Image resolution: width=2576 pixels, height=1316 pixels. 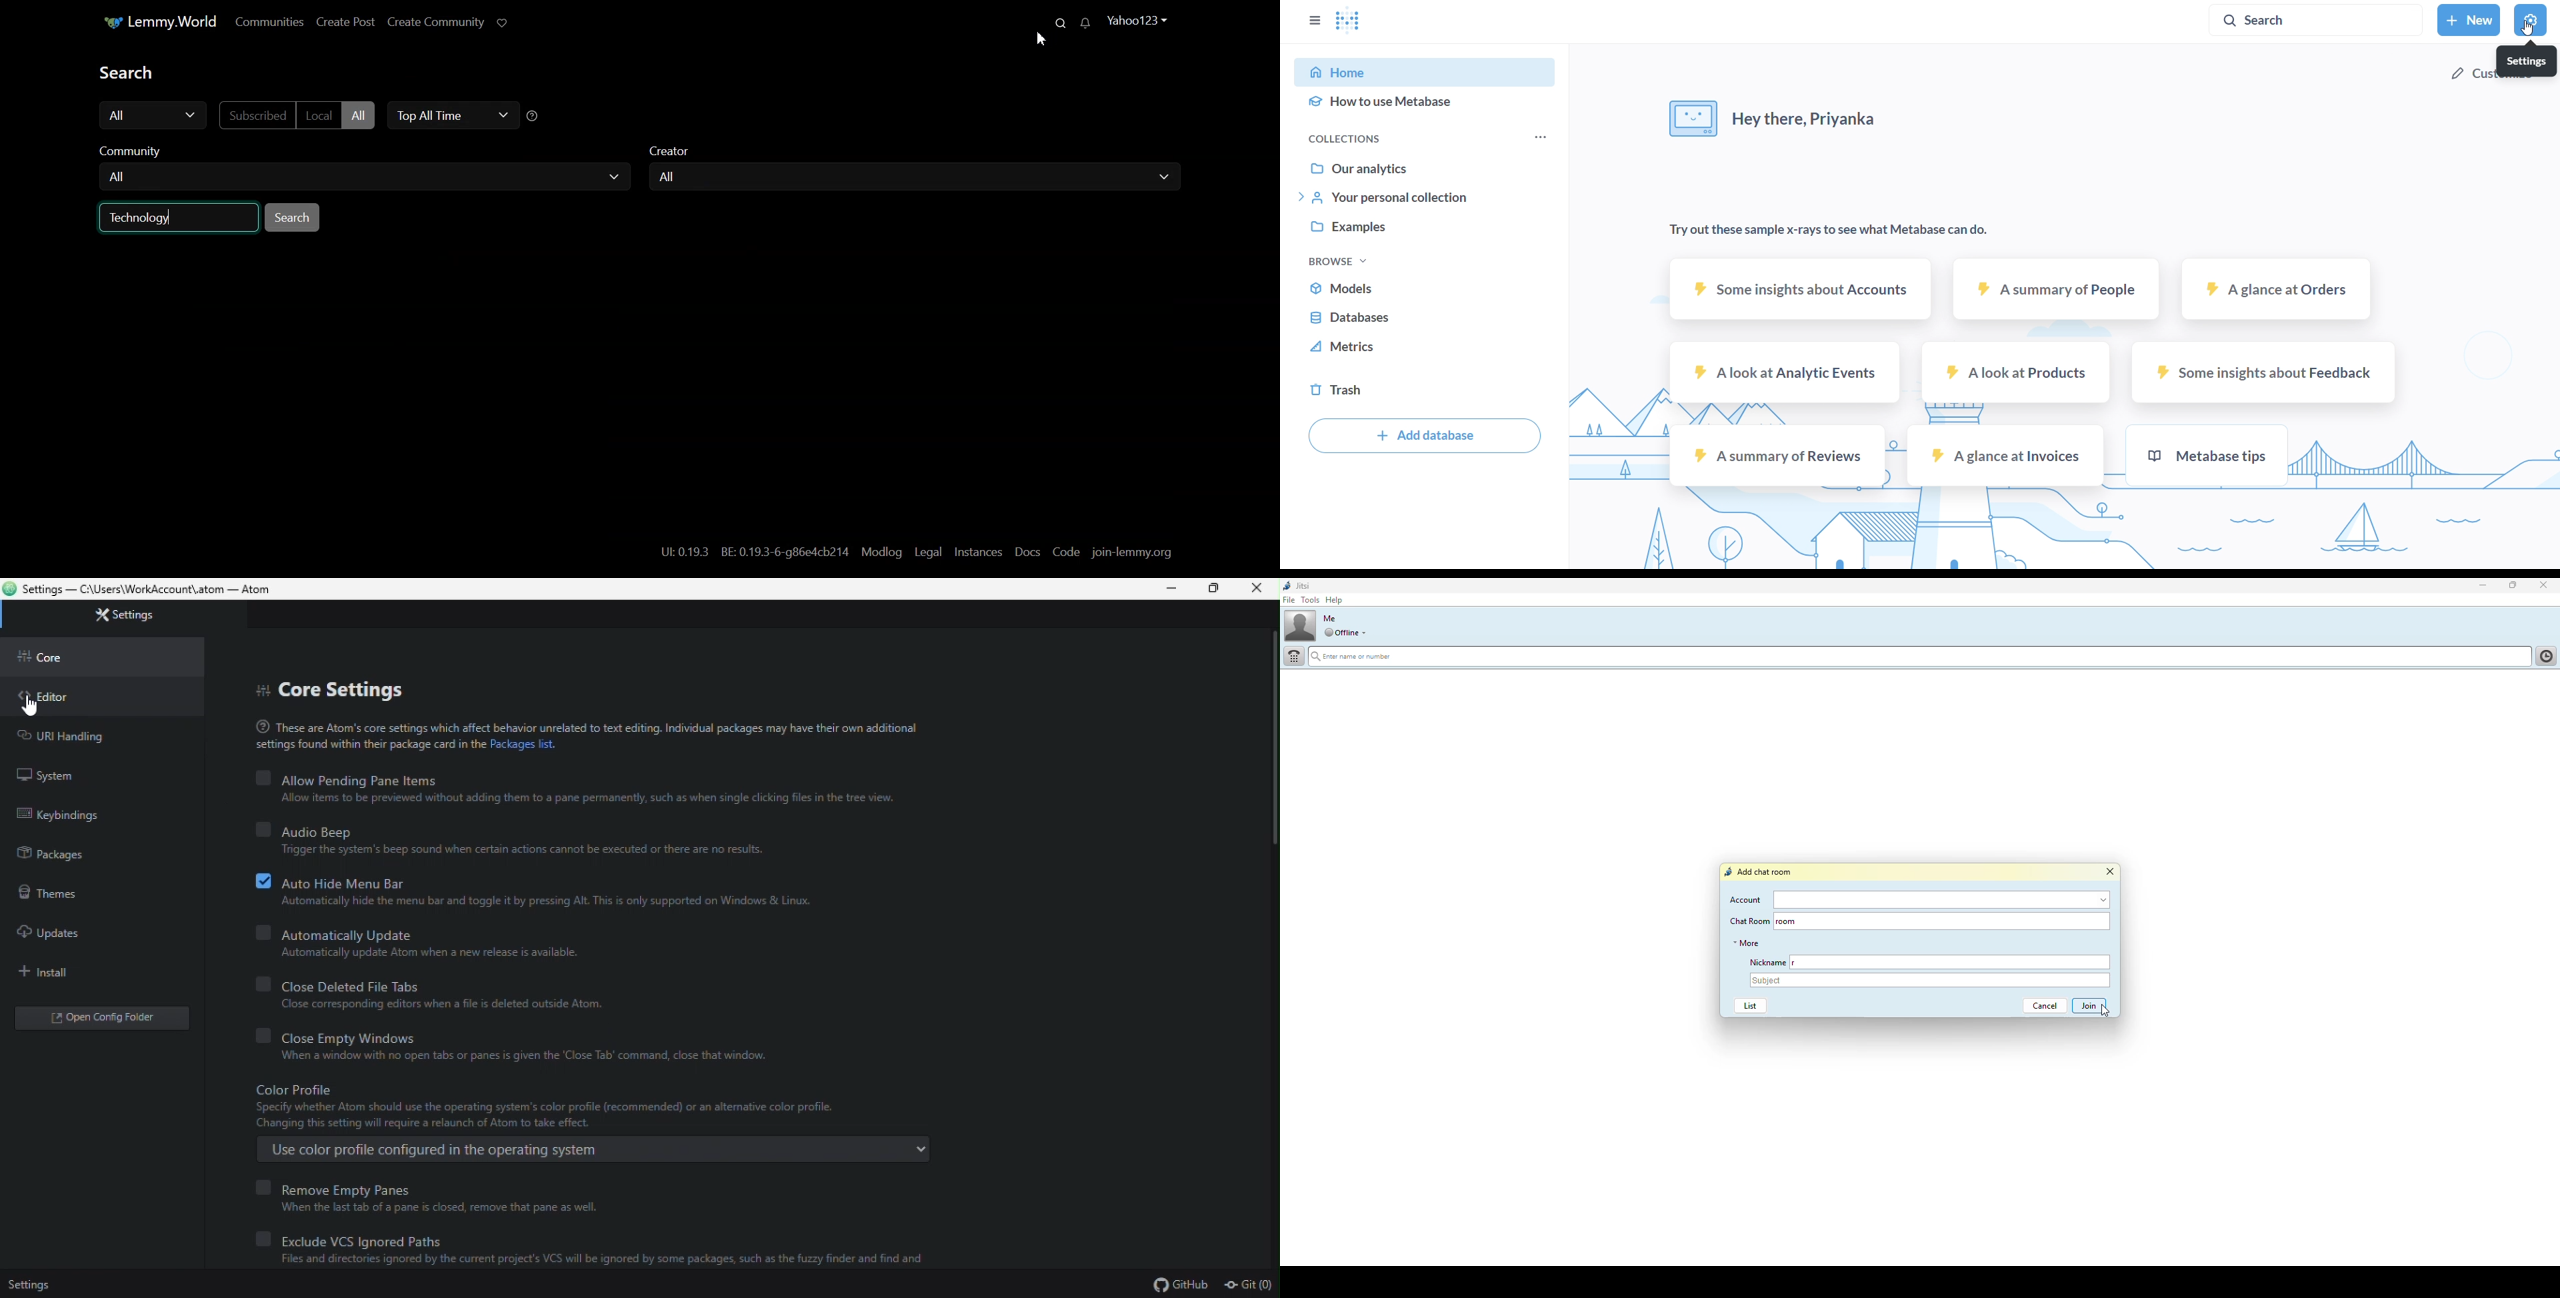 I want to click on Unread Message, so click(x=1088, y=23).